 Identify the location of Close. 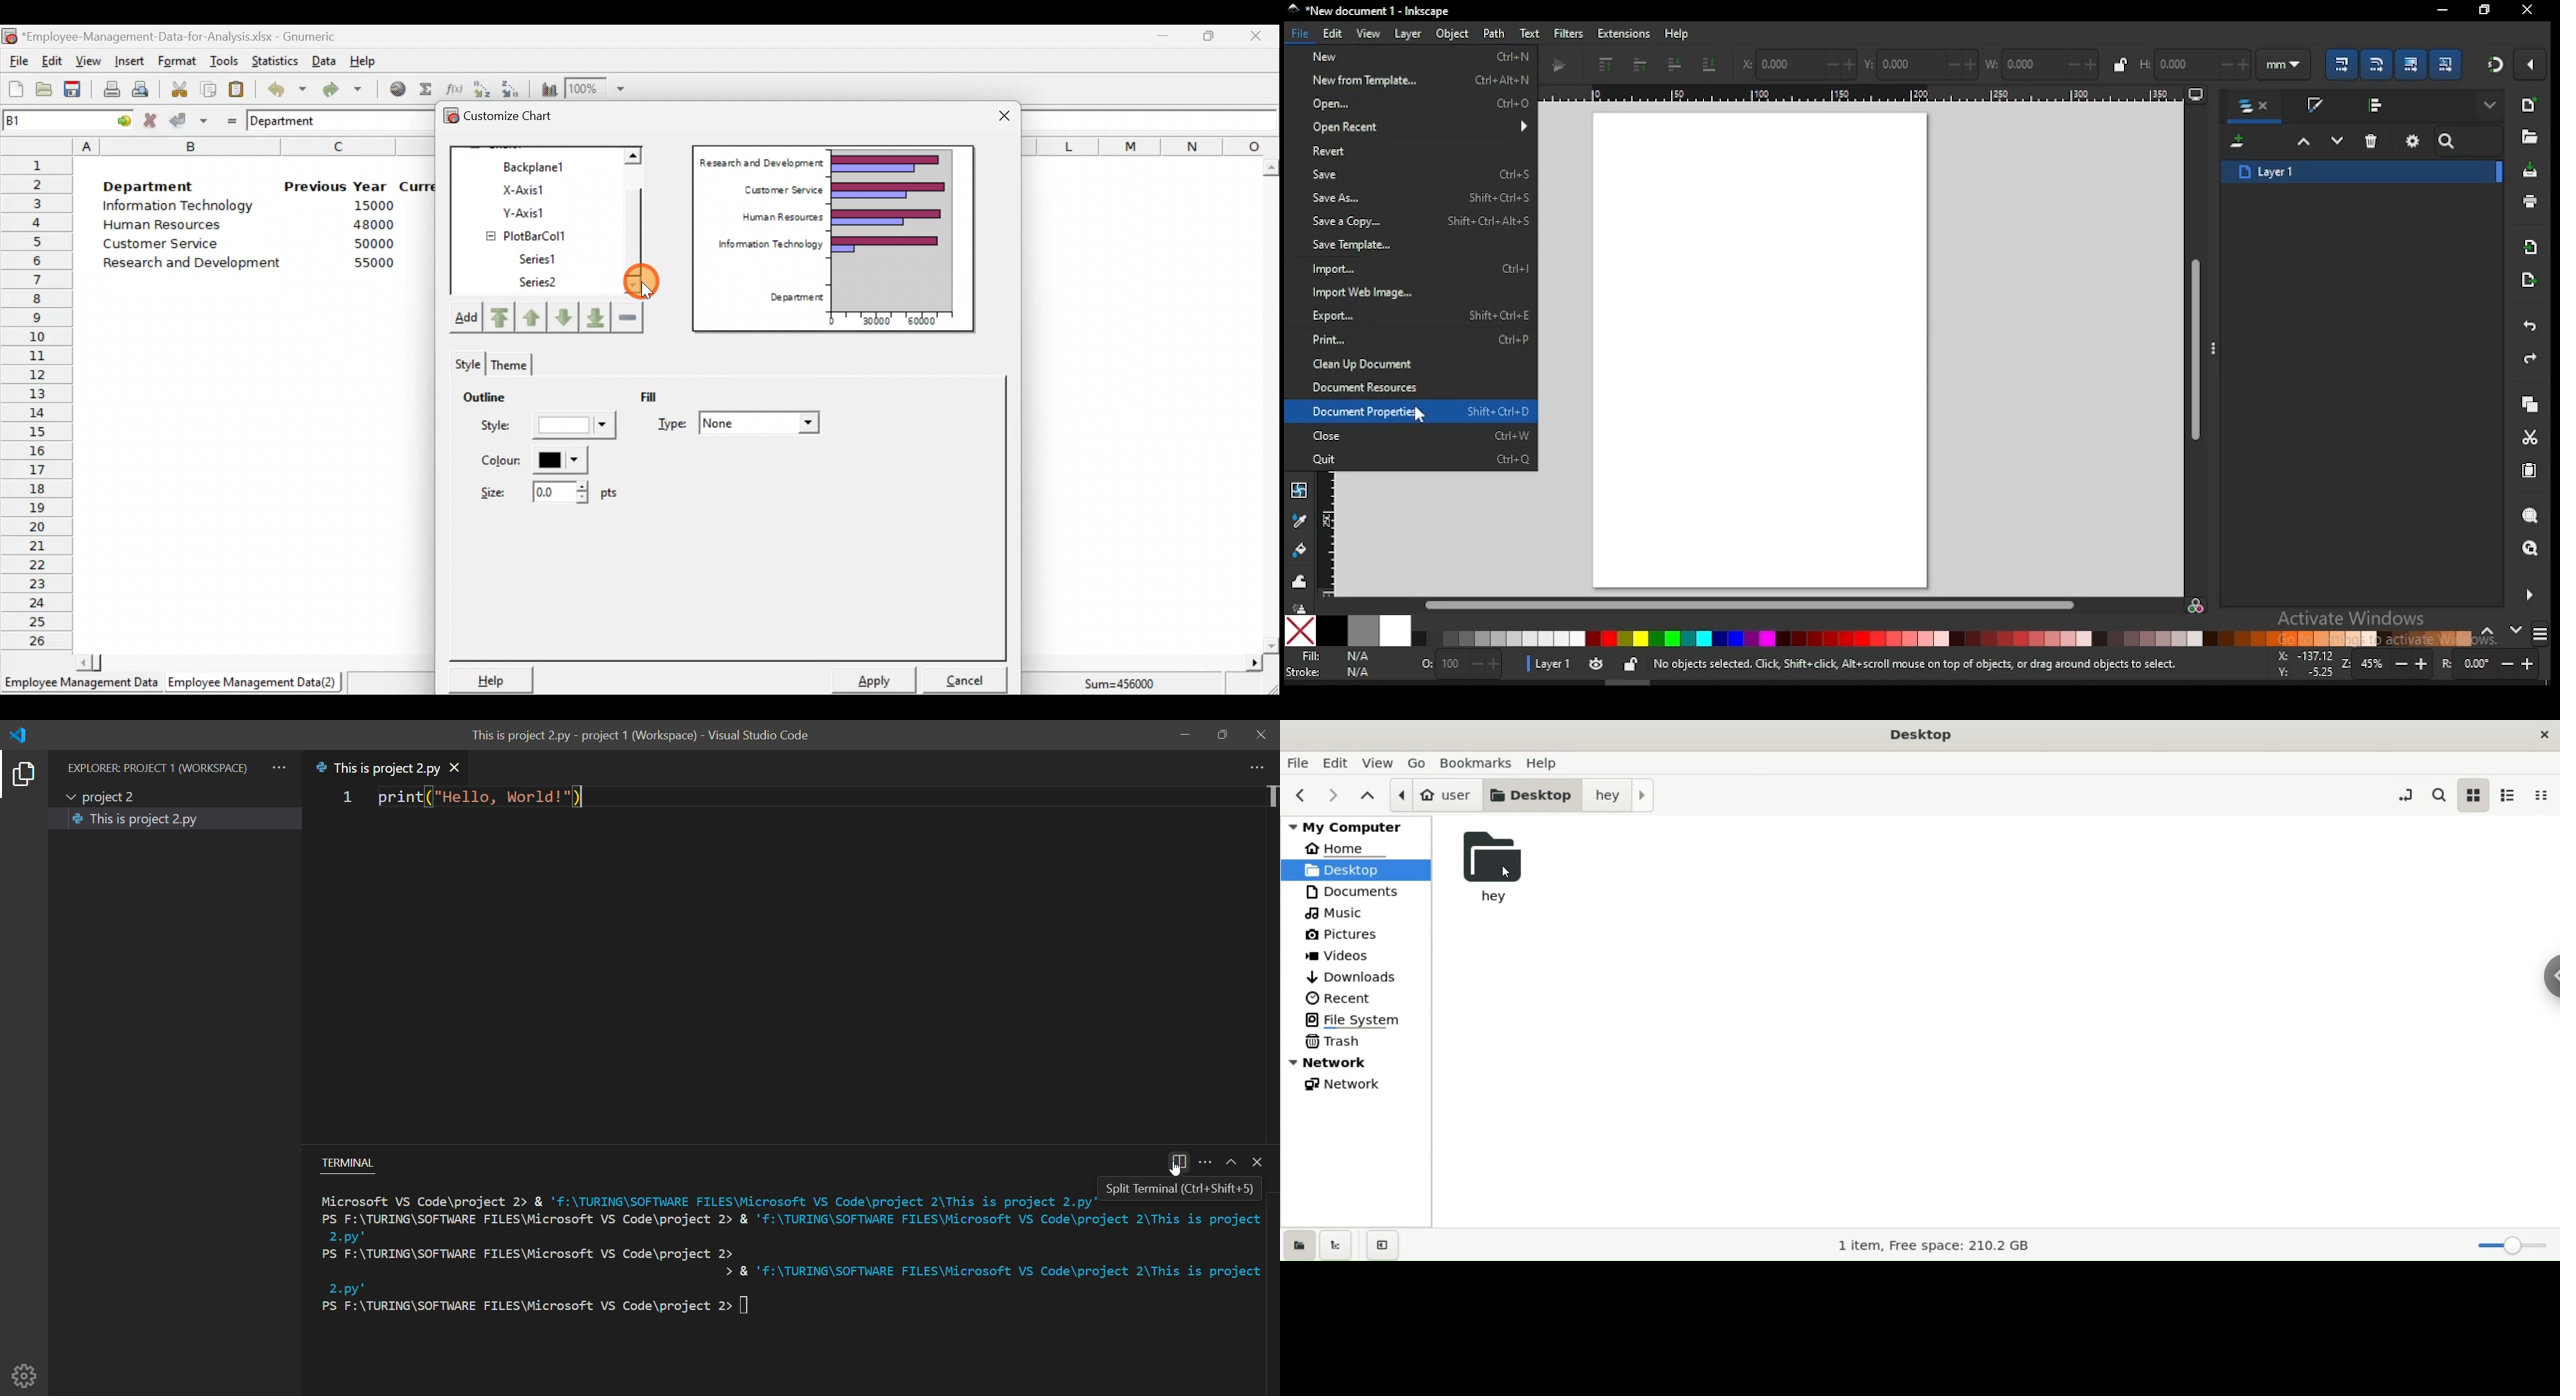
(1004, 117).